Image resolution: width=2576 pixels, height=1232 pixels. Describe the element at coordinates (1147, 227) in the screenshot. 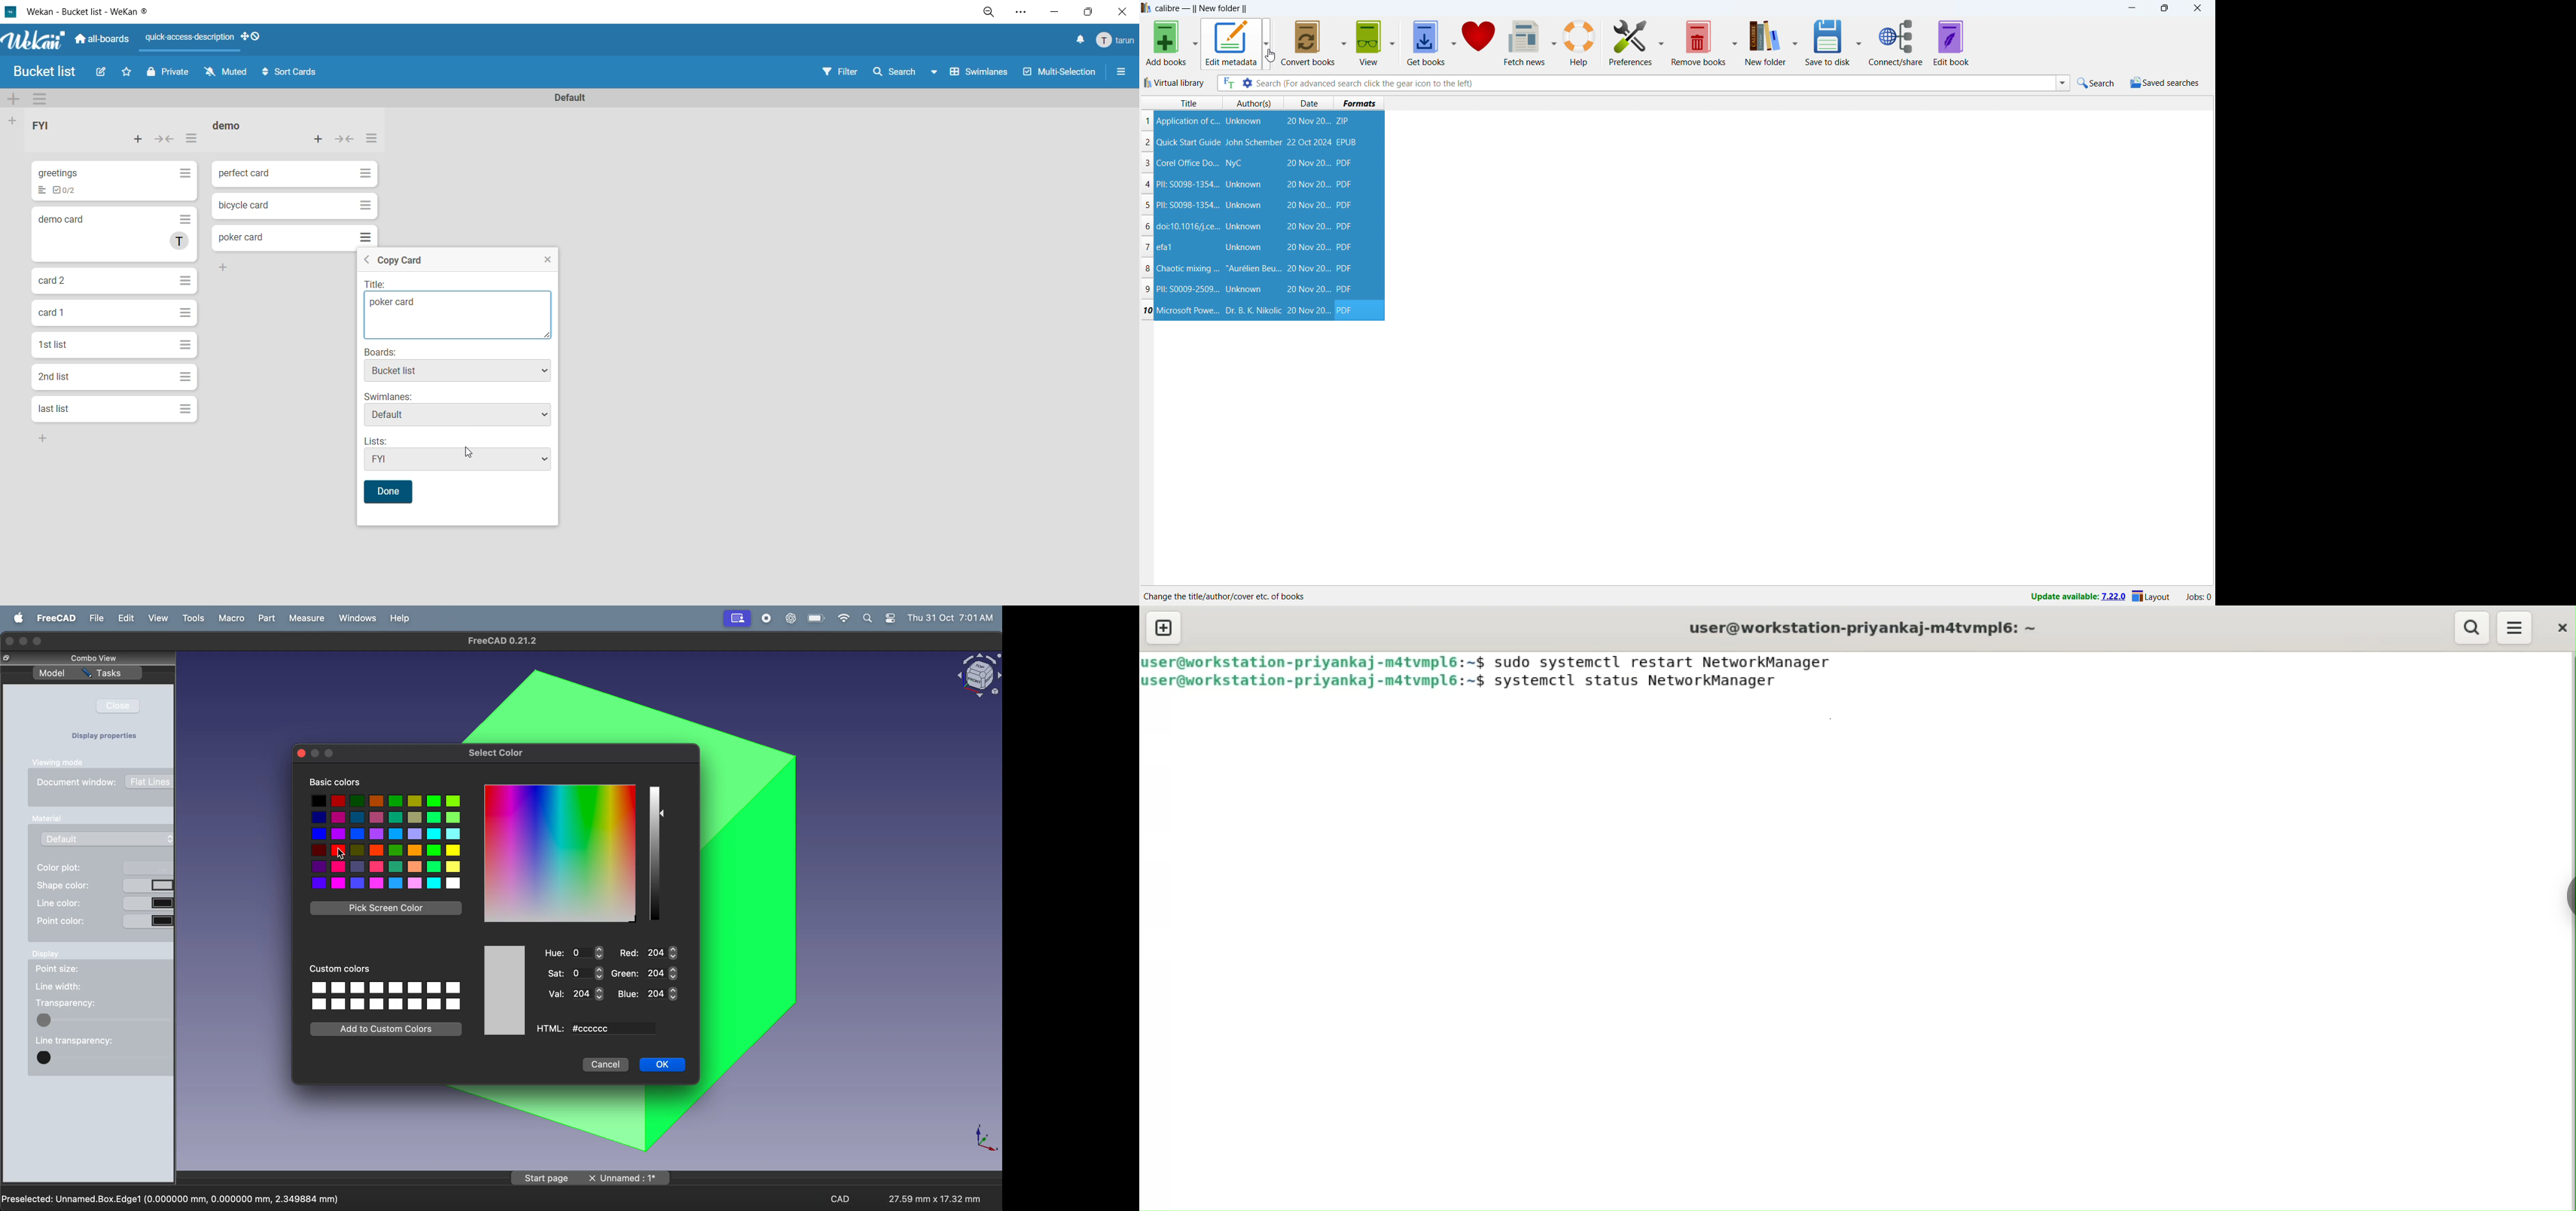

I see `6` at that location.